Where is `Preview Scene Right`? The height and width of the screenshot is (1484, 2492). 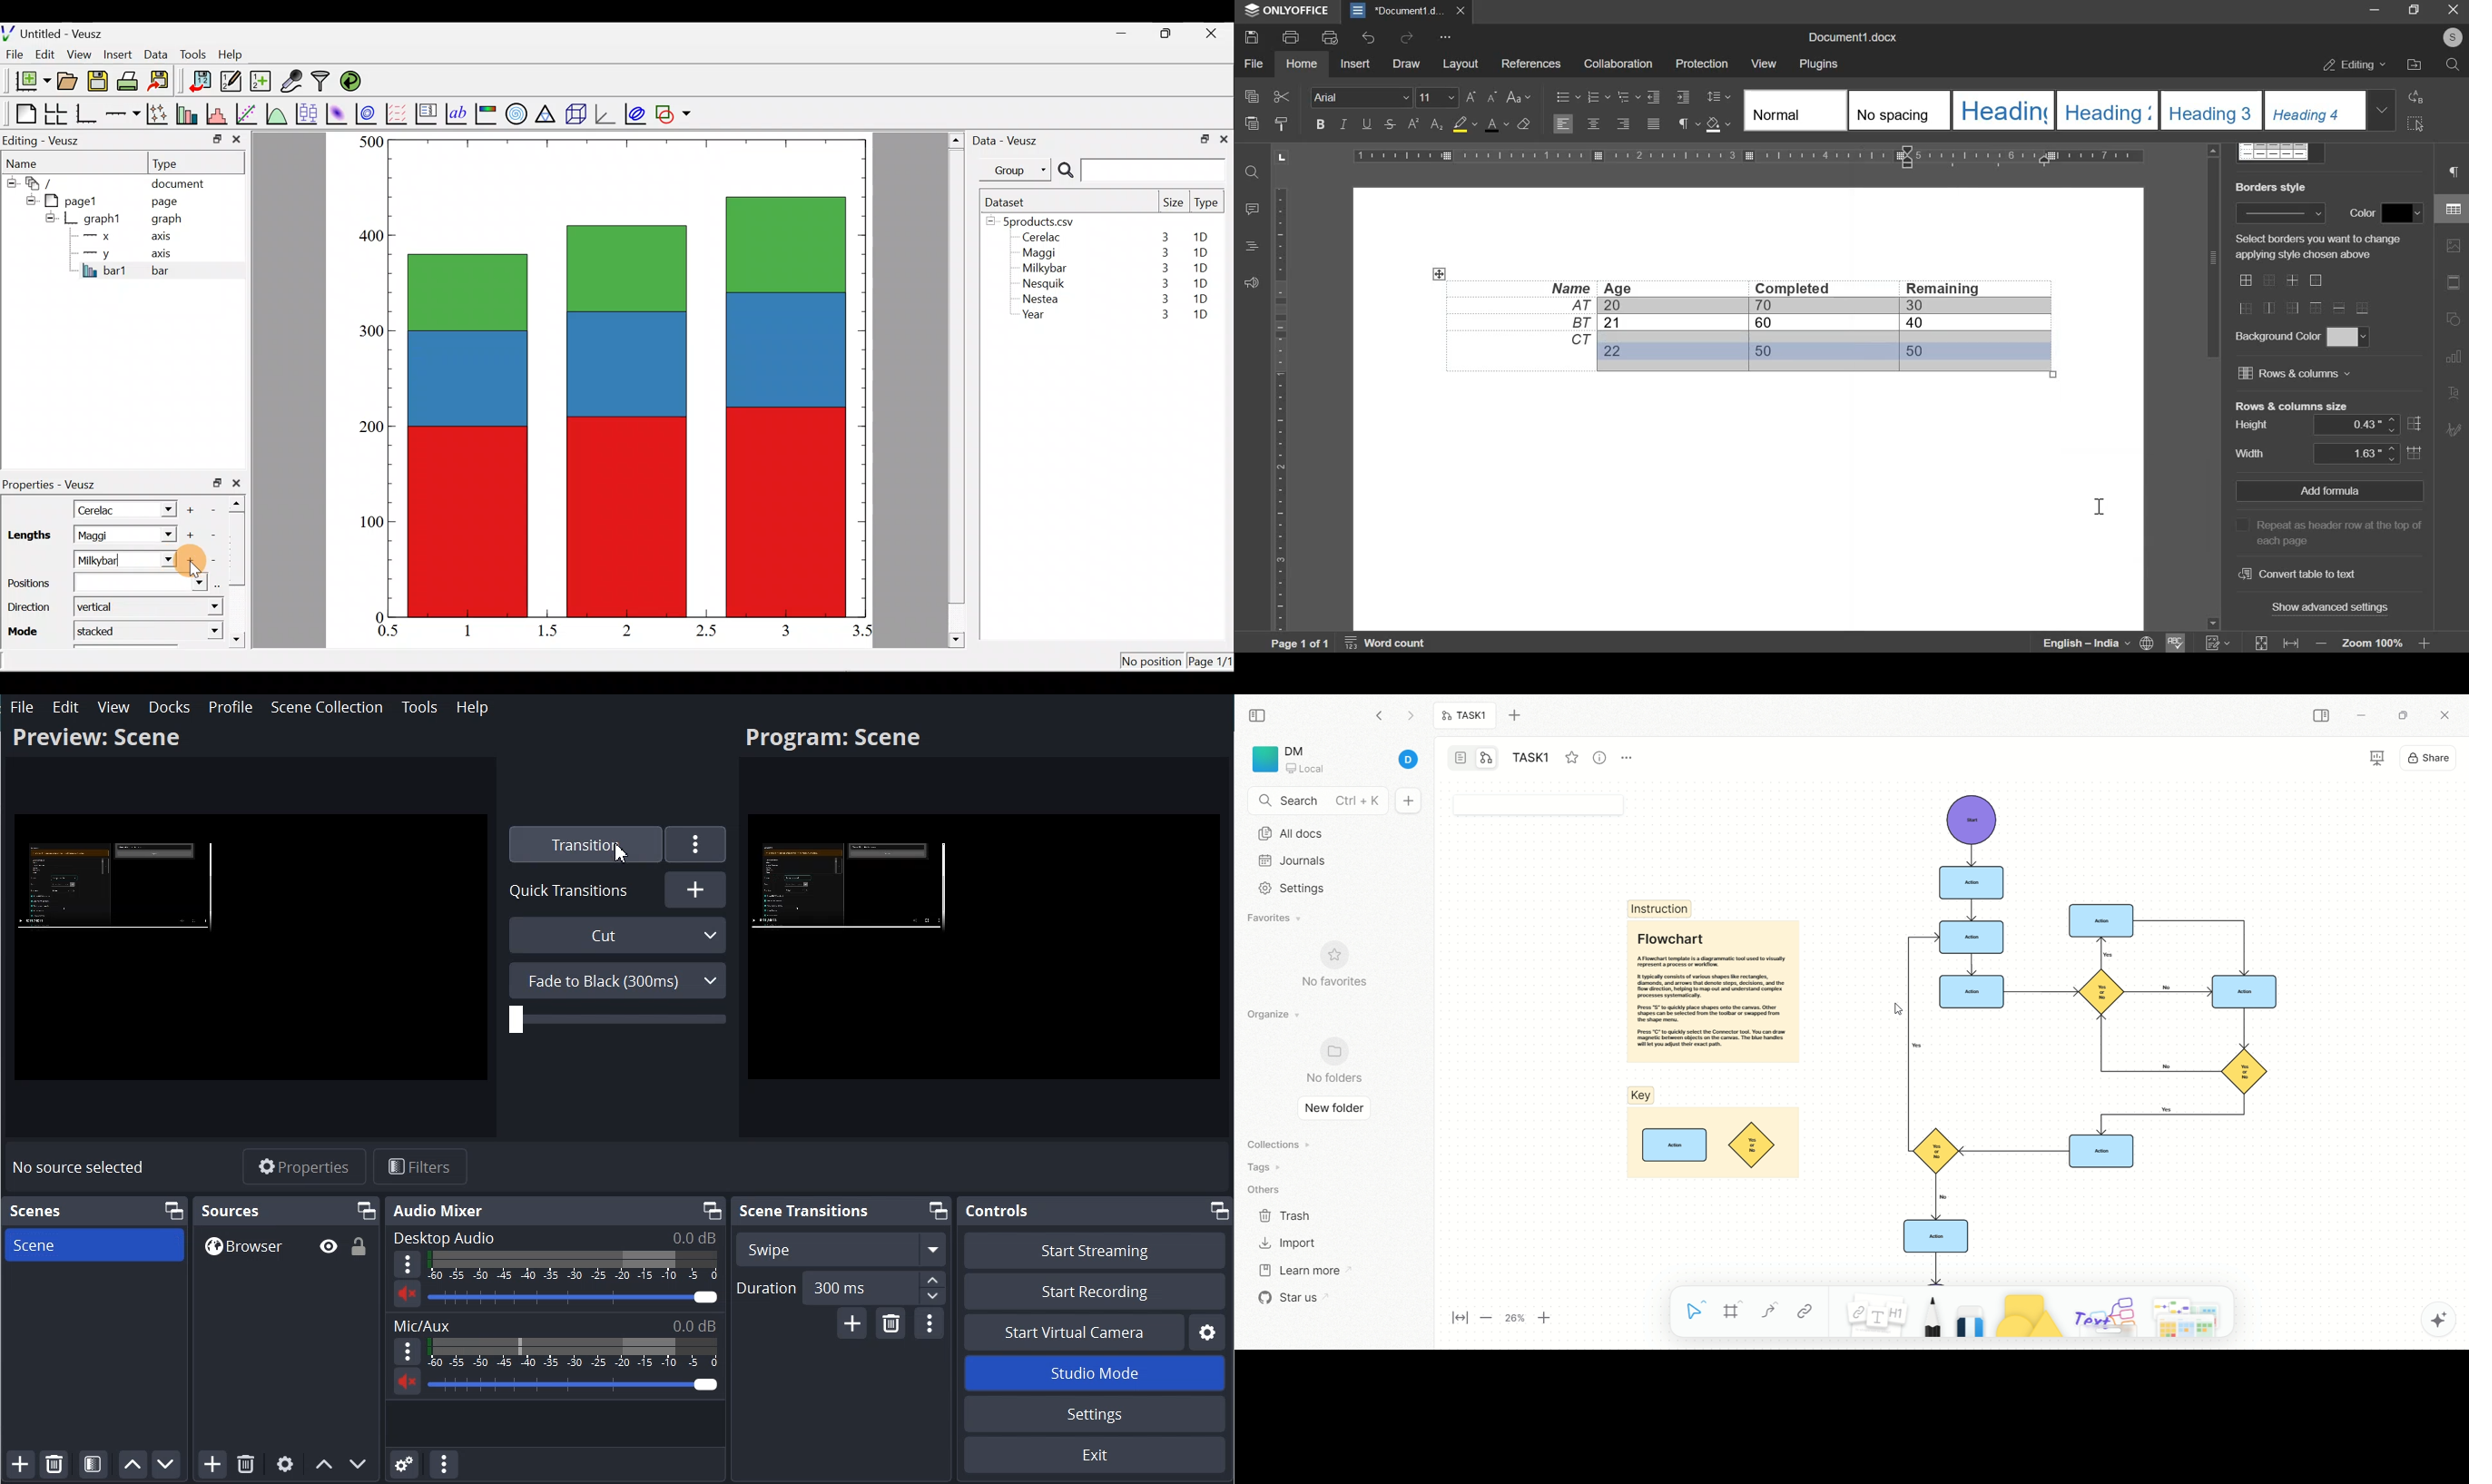 Preview Scene Right is located at coordinates (984, 950).